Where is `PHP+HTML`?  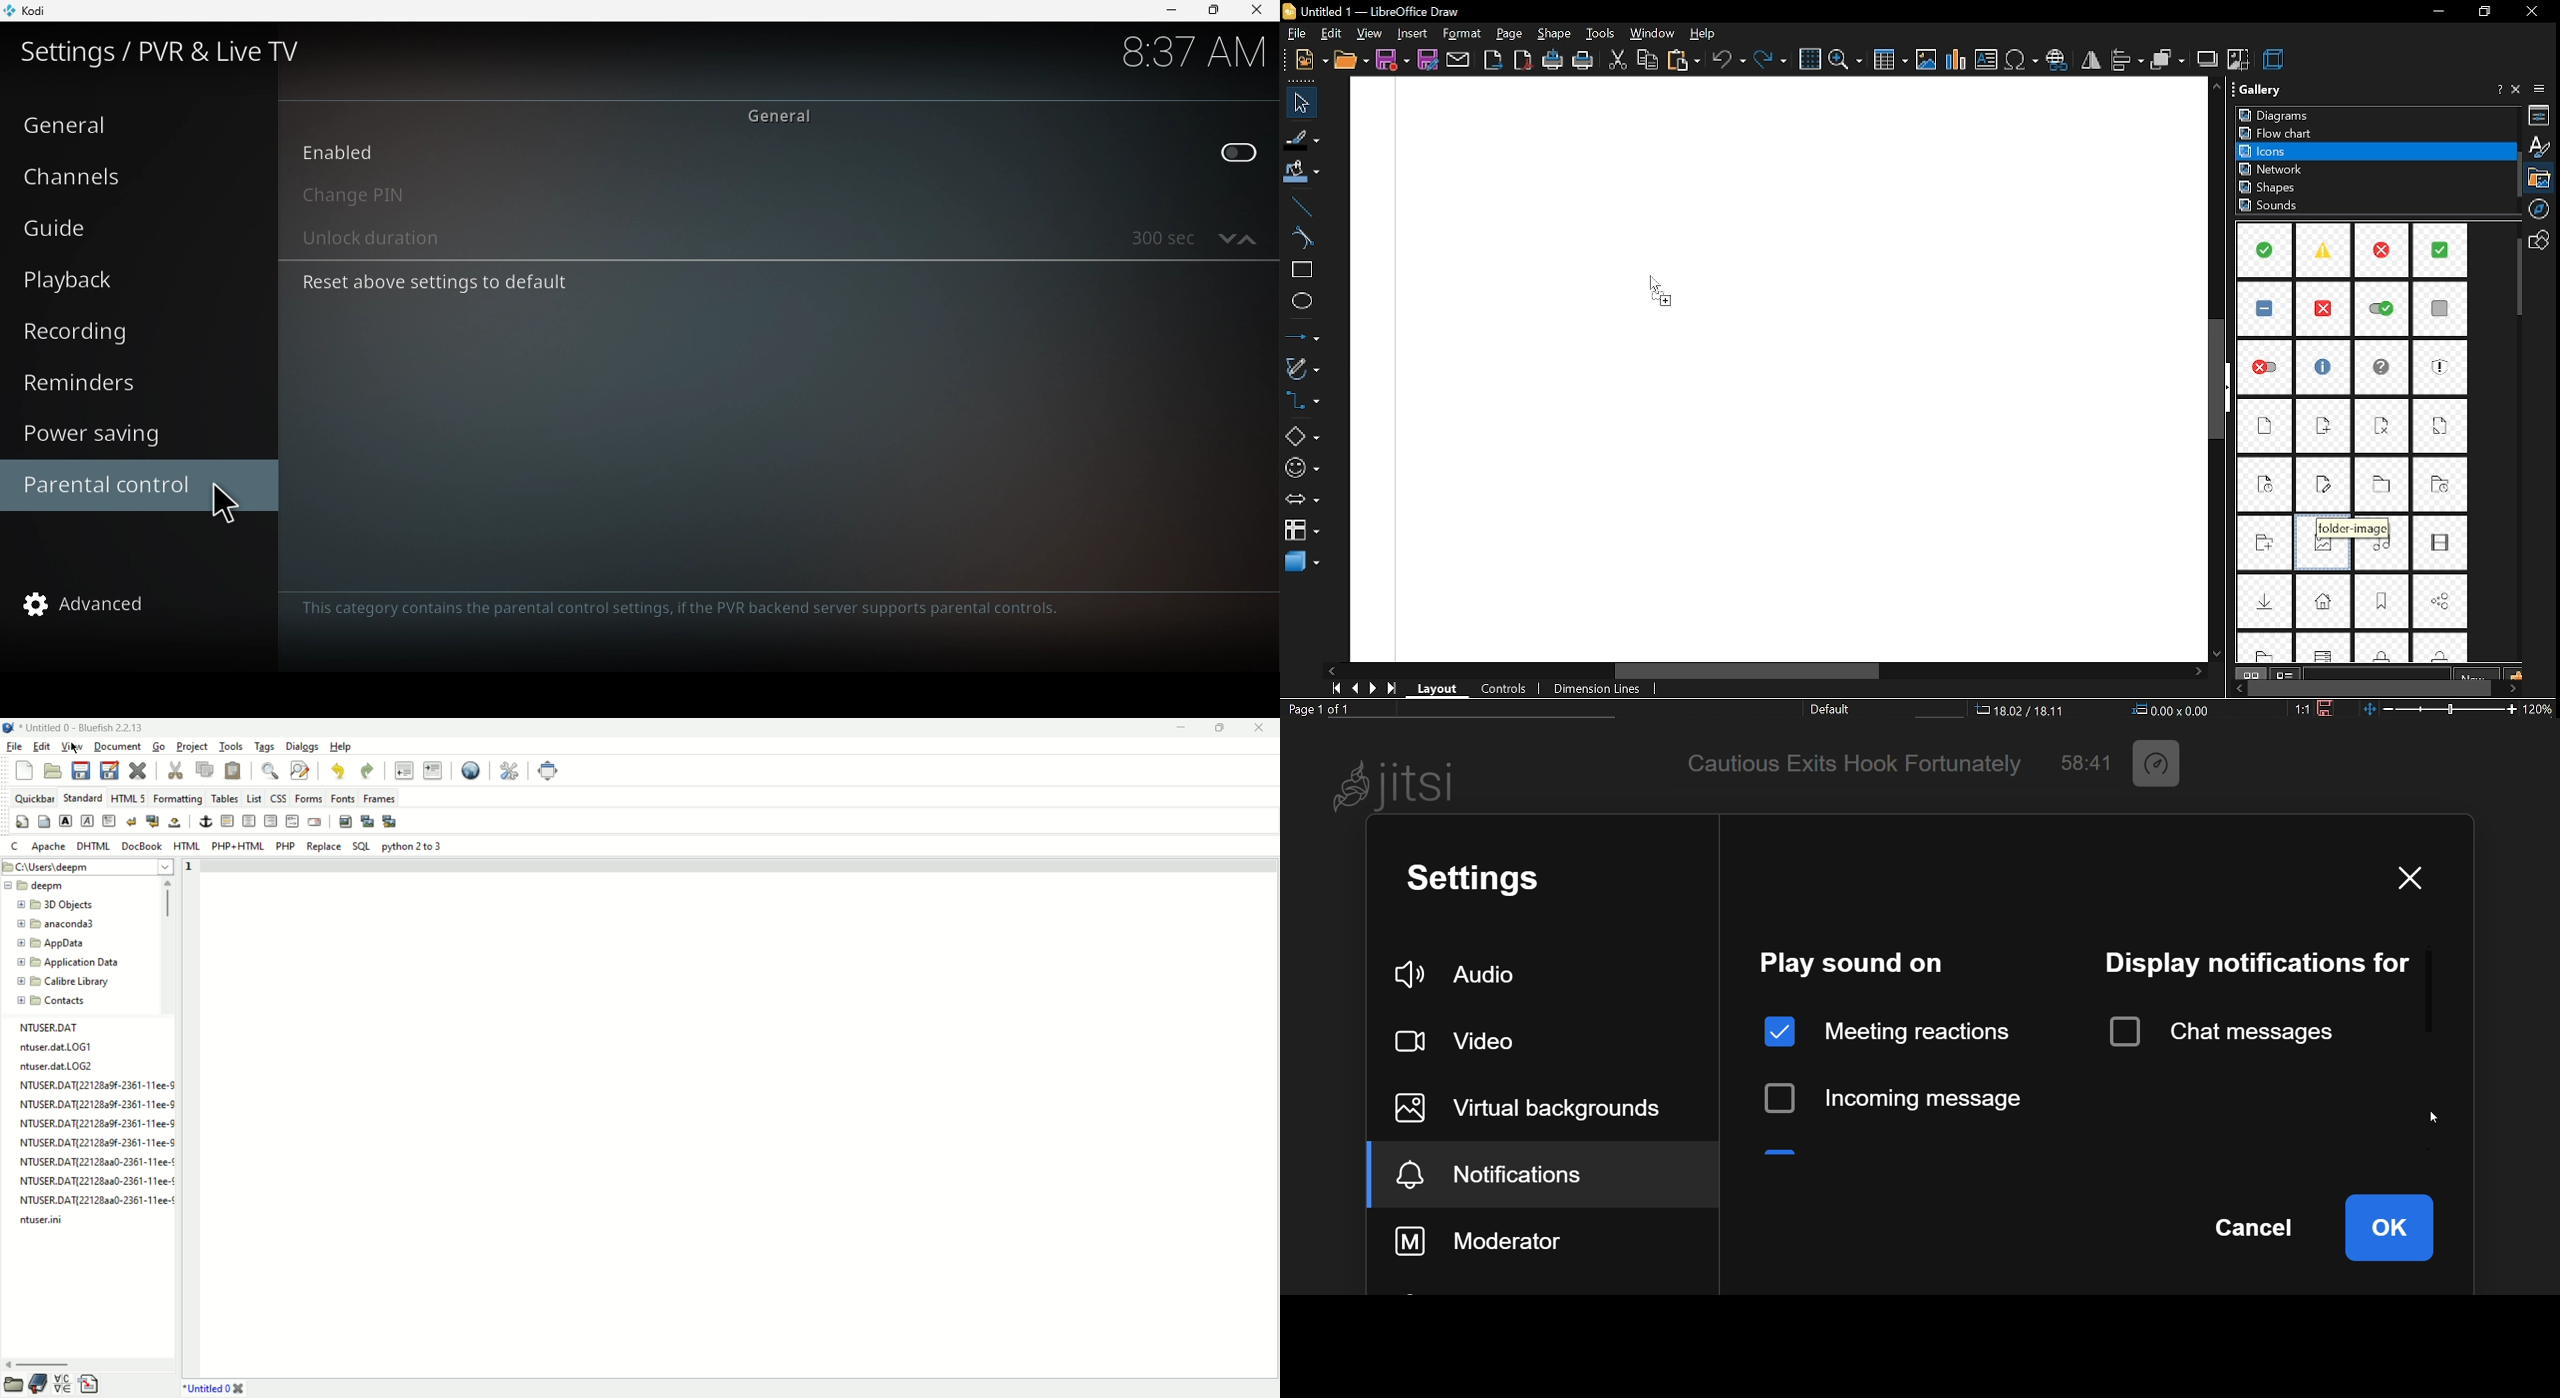
PHP+HTML is located at coordinates (238, 847).